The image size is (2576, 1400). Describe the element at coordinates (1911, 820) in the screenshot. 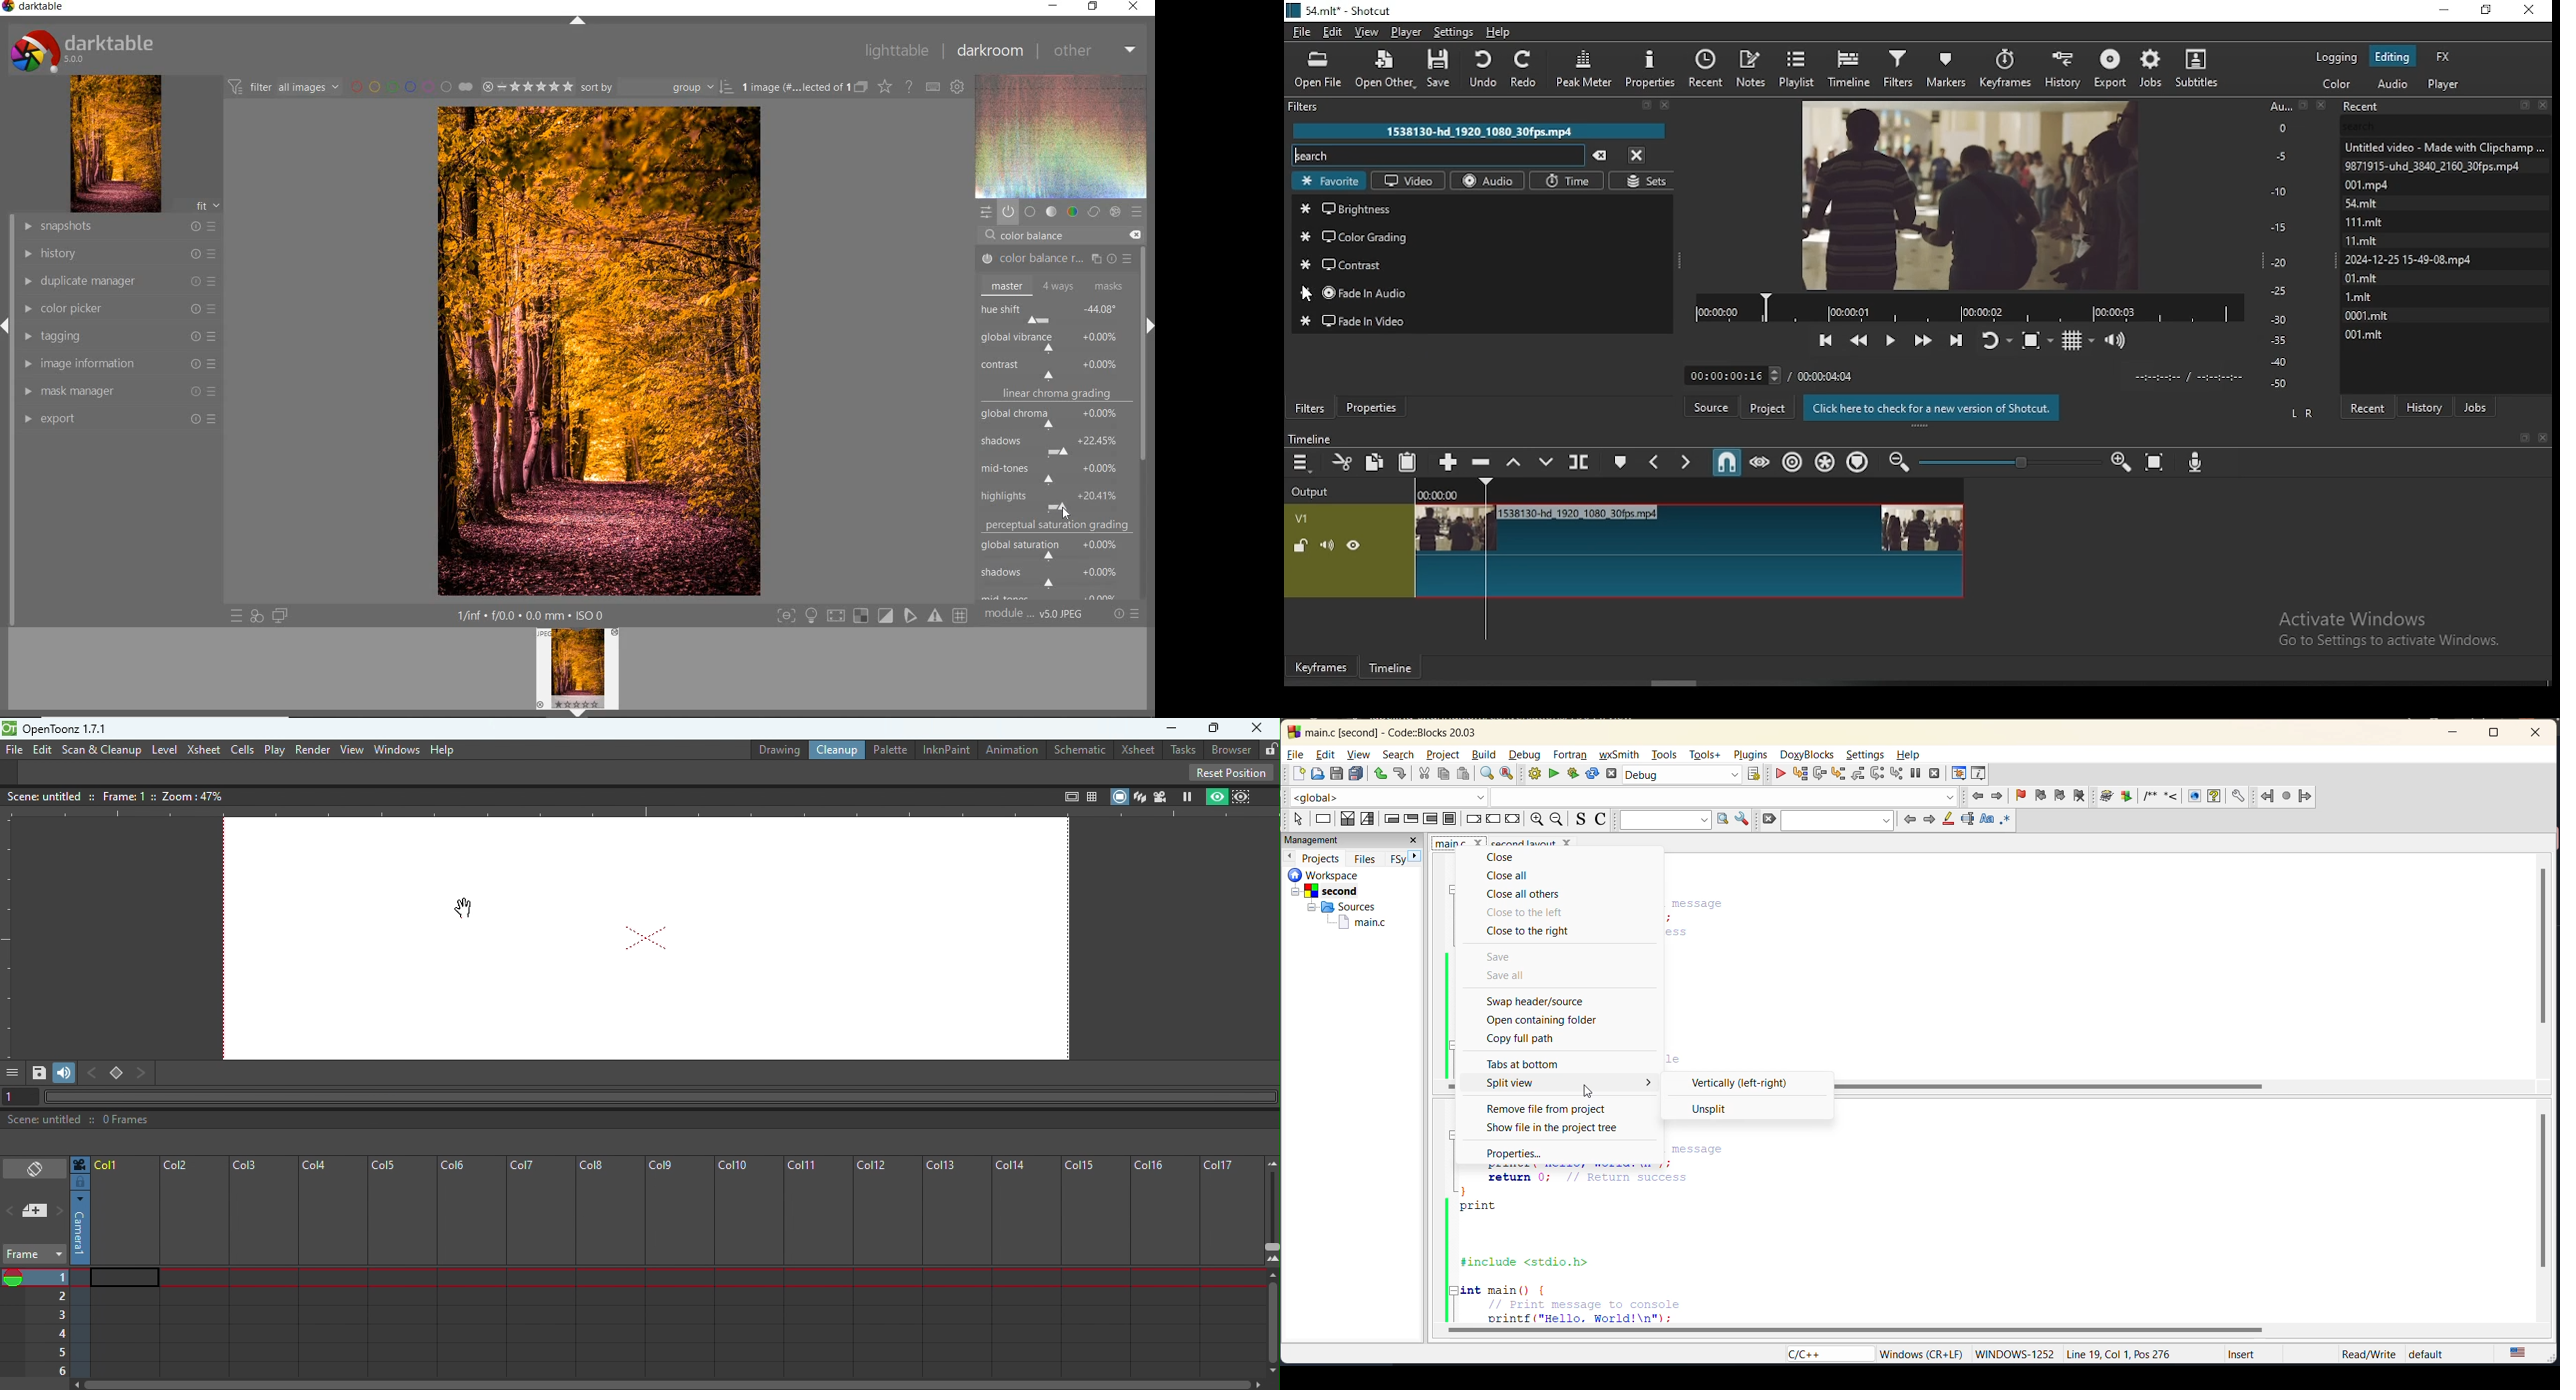

I see `previous` at that location.